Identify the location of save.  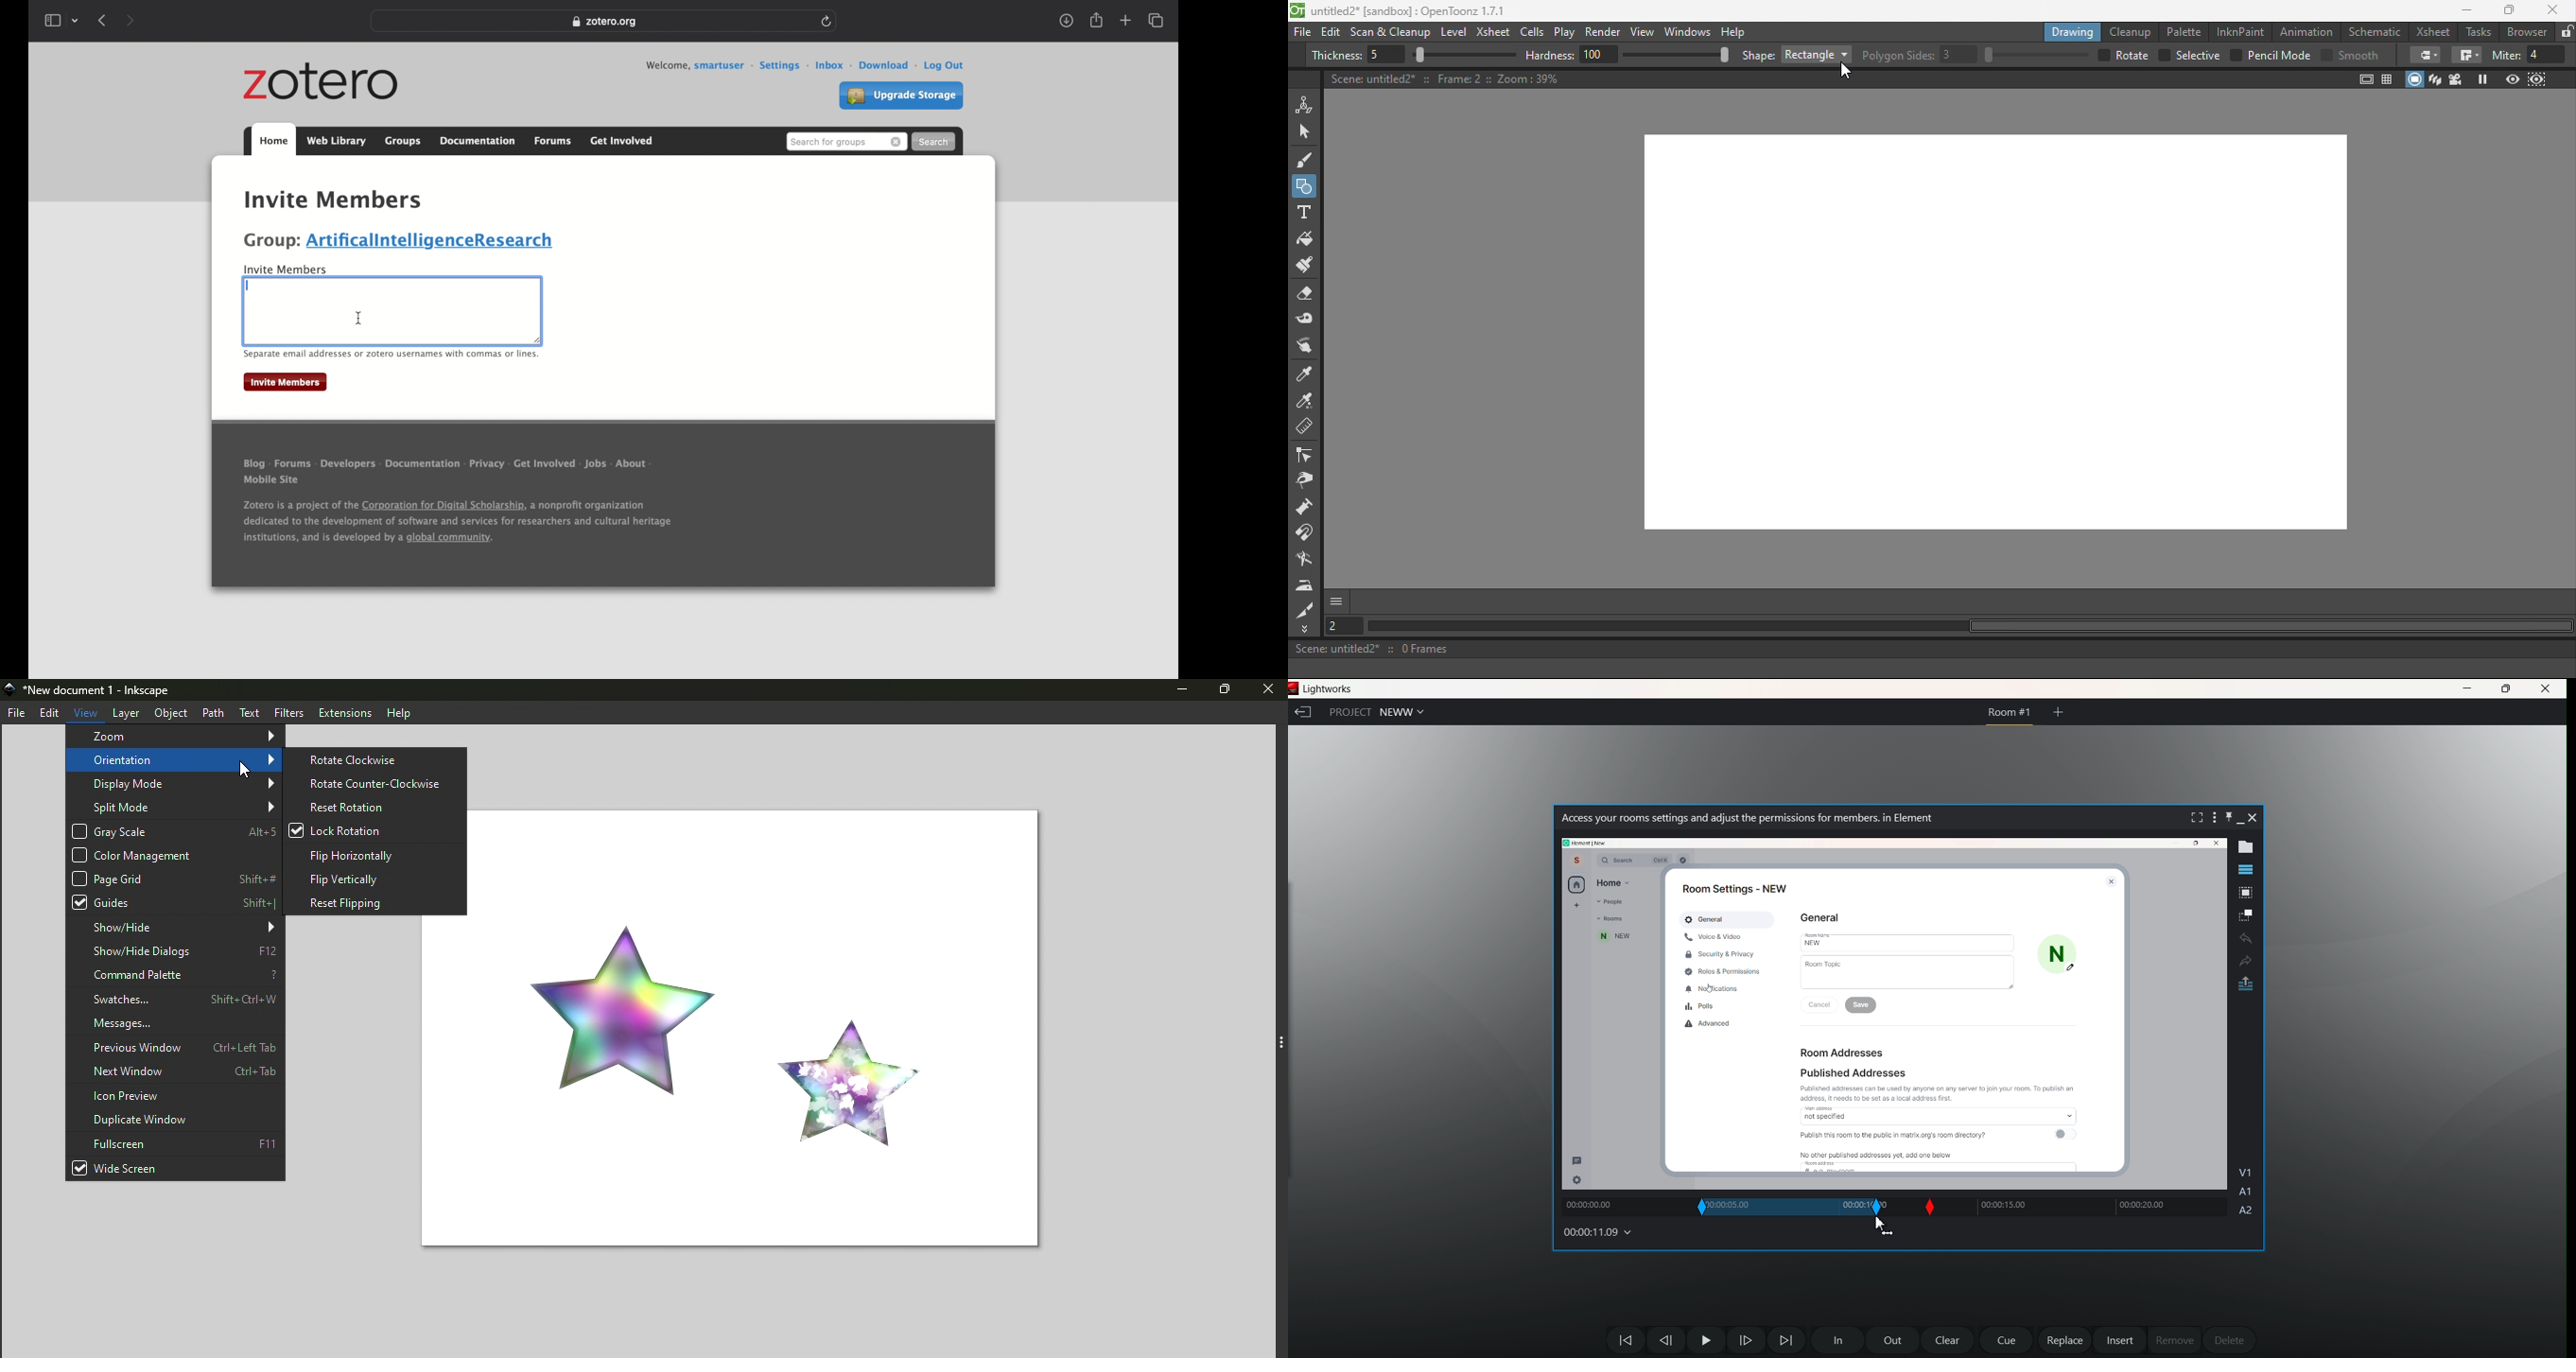
(1865, 1005).